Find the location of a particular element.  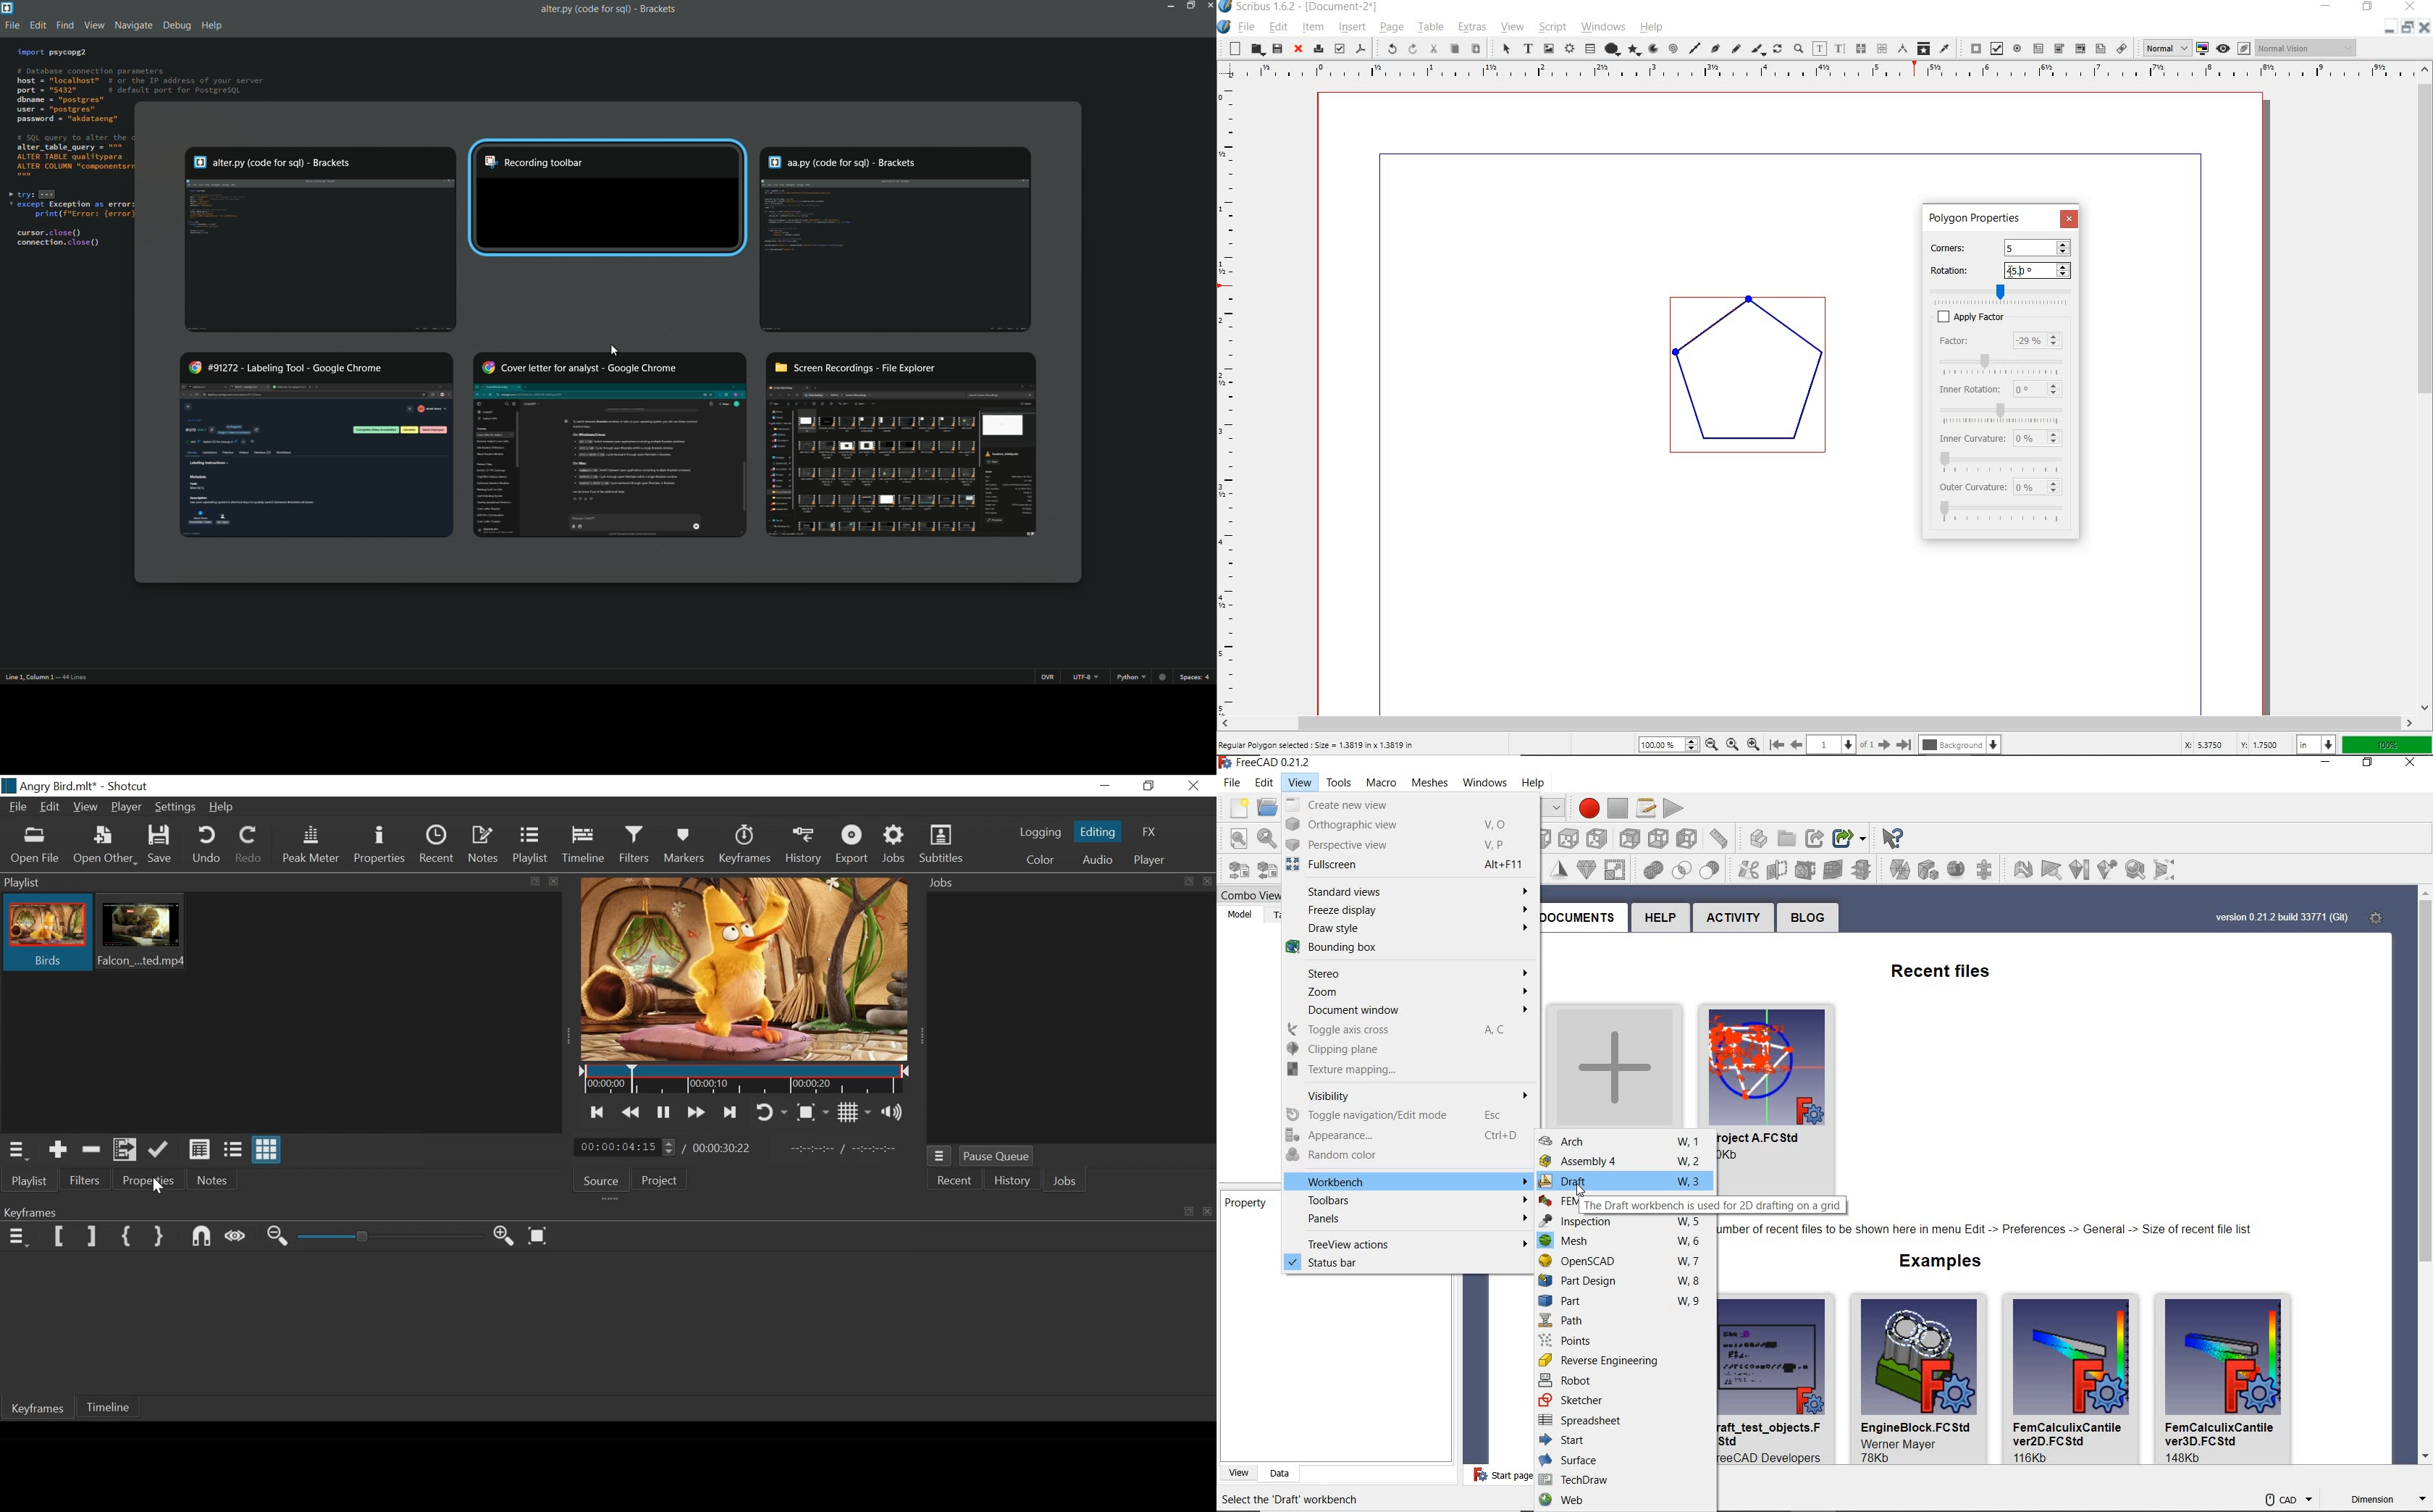

calligraphic line is located at coordinates (1758, 49).